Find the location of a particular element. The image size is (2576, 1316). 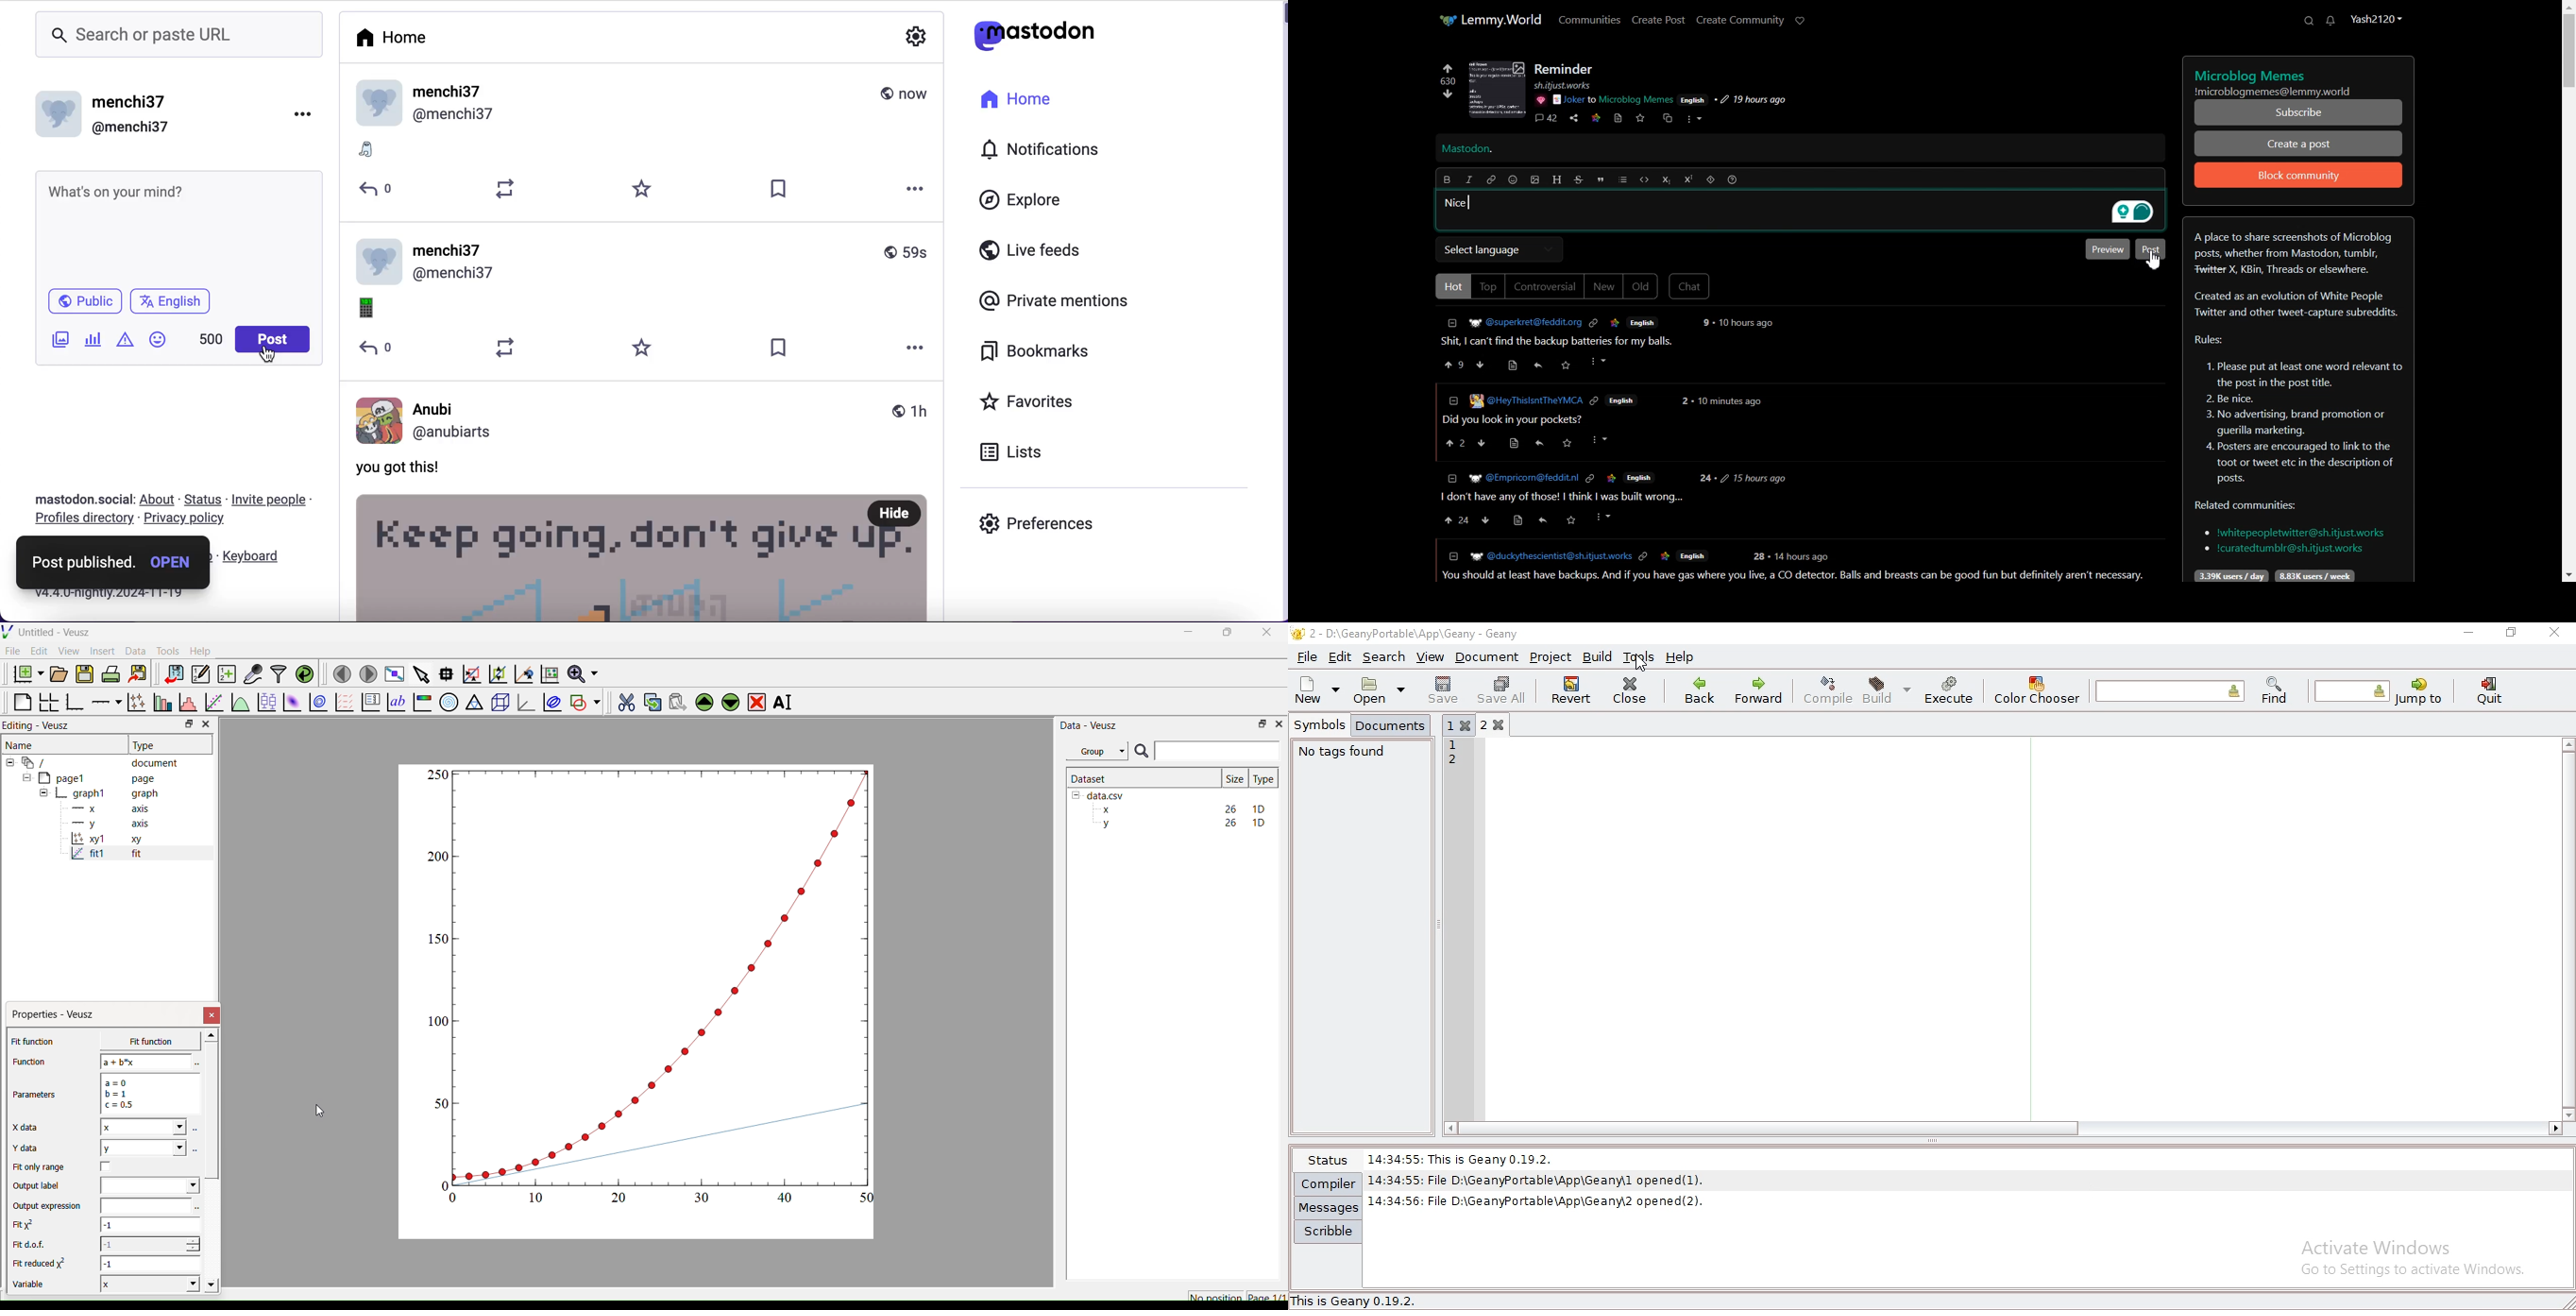

Formatting help is located at coordinates (1732, 180).